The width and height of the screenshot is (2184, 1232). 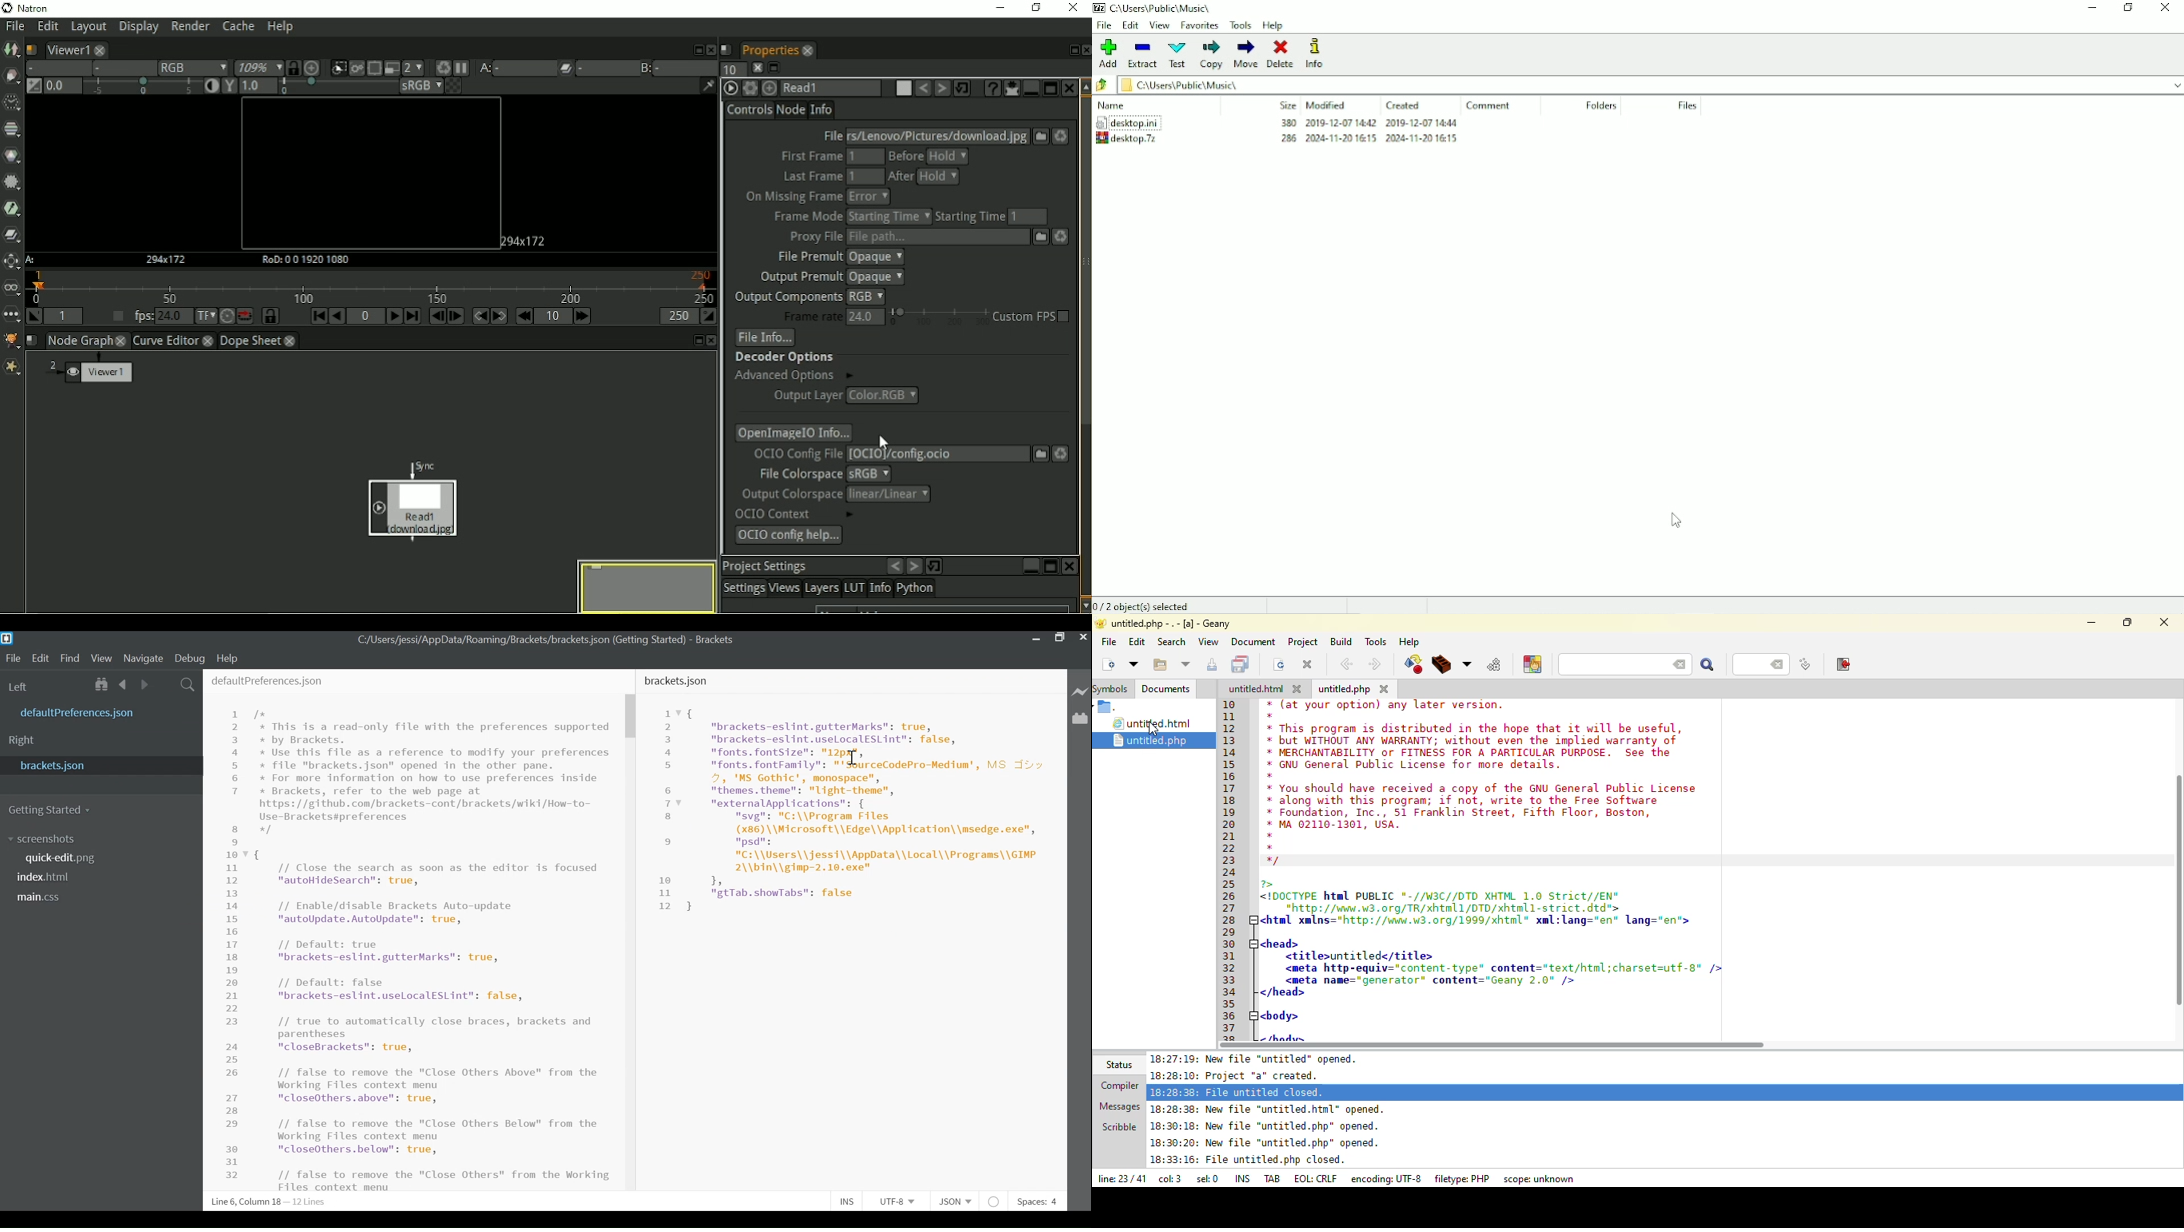 I want to click on Add, so click(x=1106, y=54).